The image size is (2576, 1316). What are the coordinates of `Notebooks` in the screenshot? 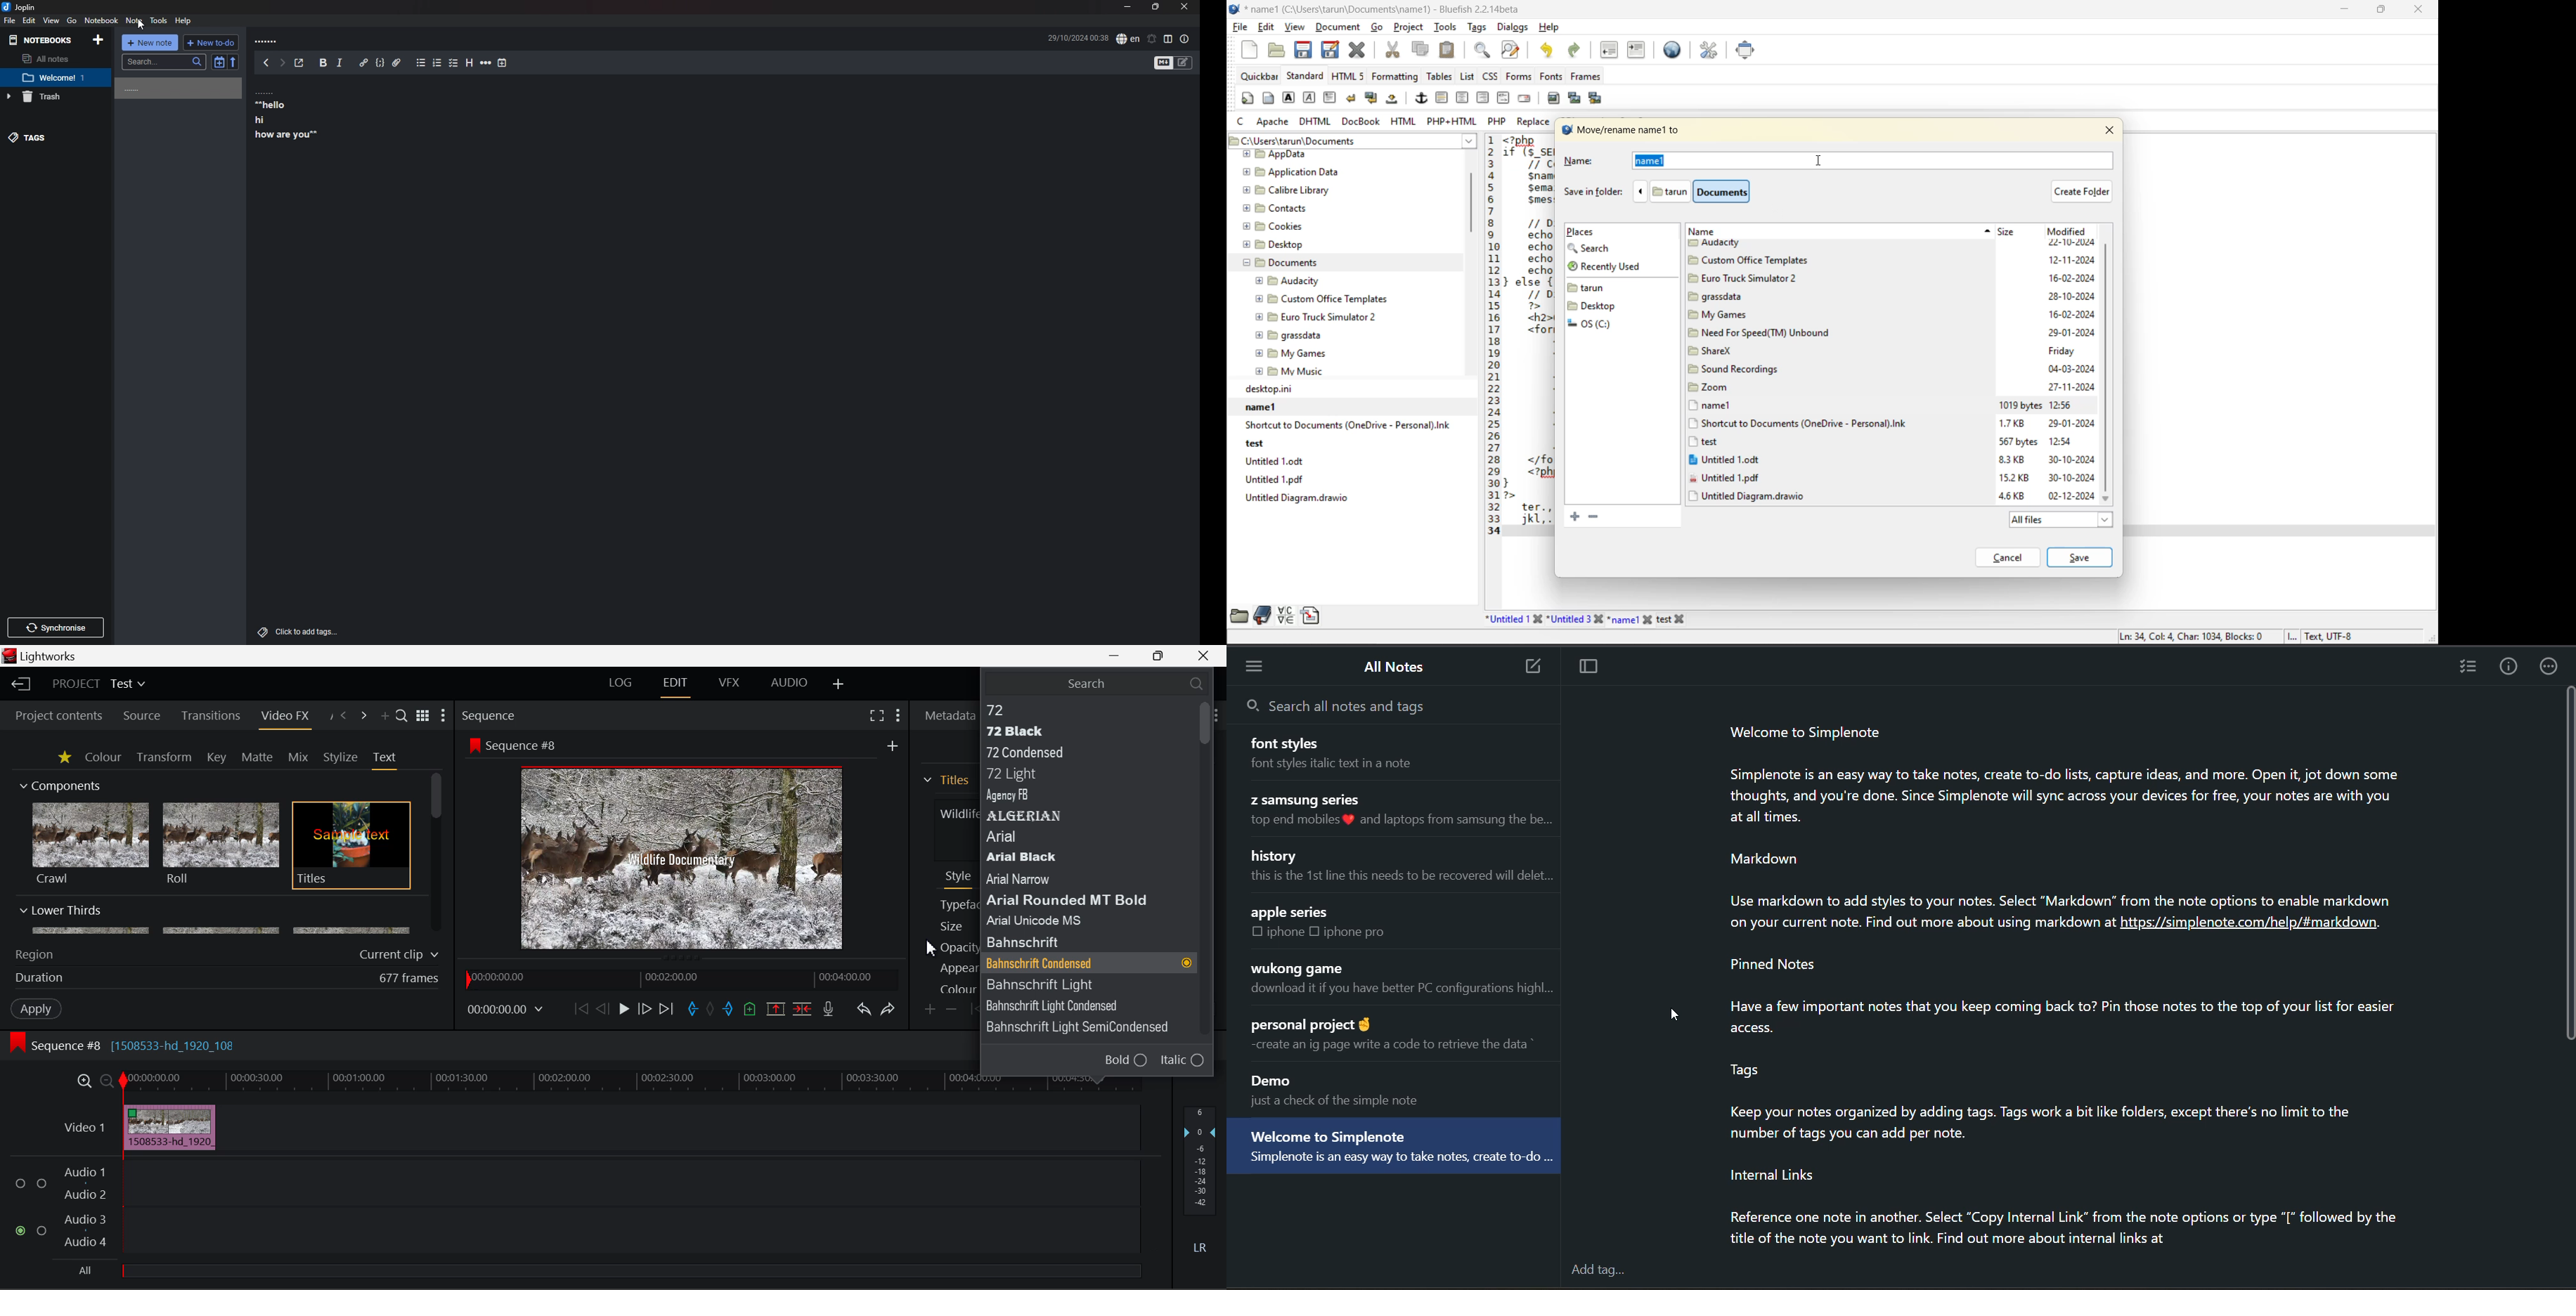 It's located at (40, 40).